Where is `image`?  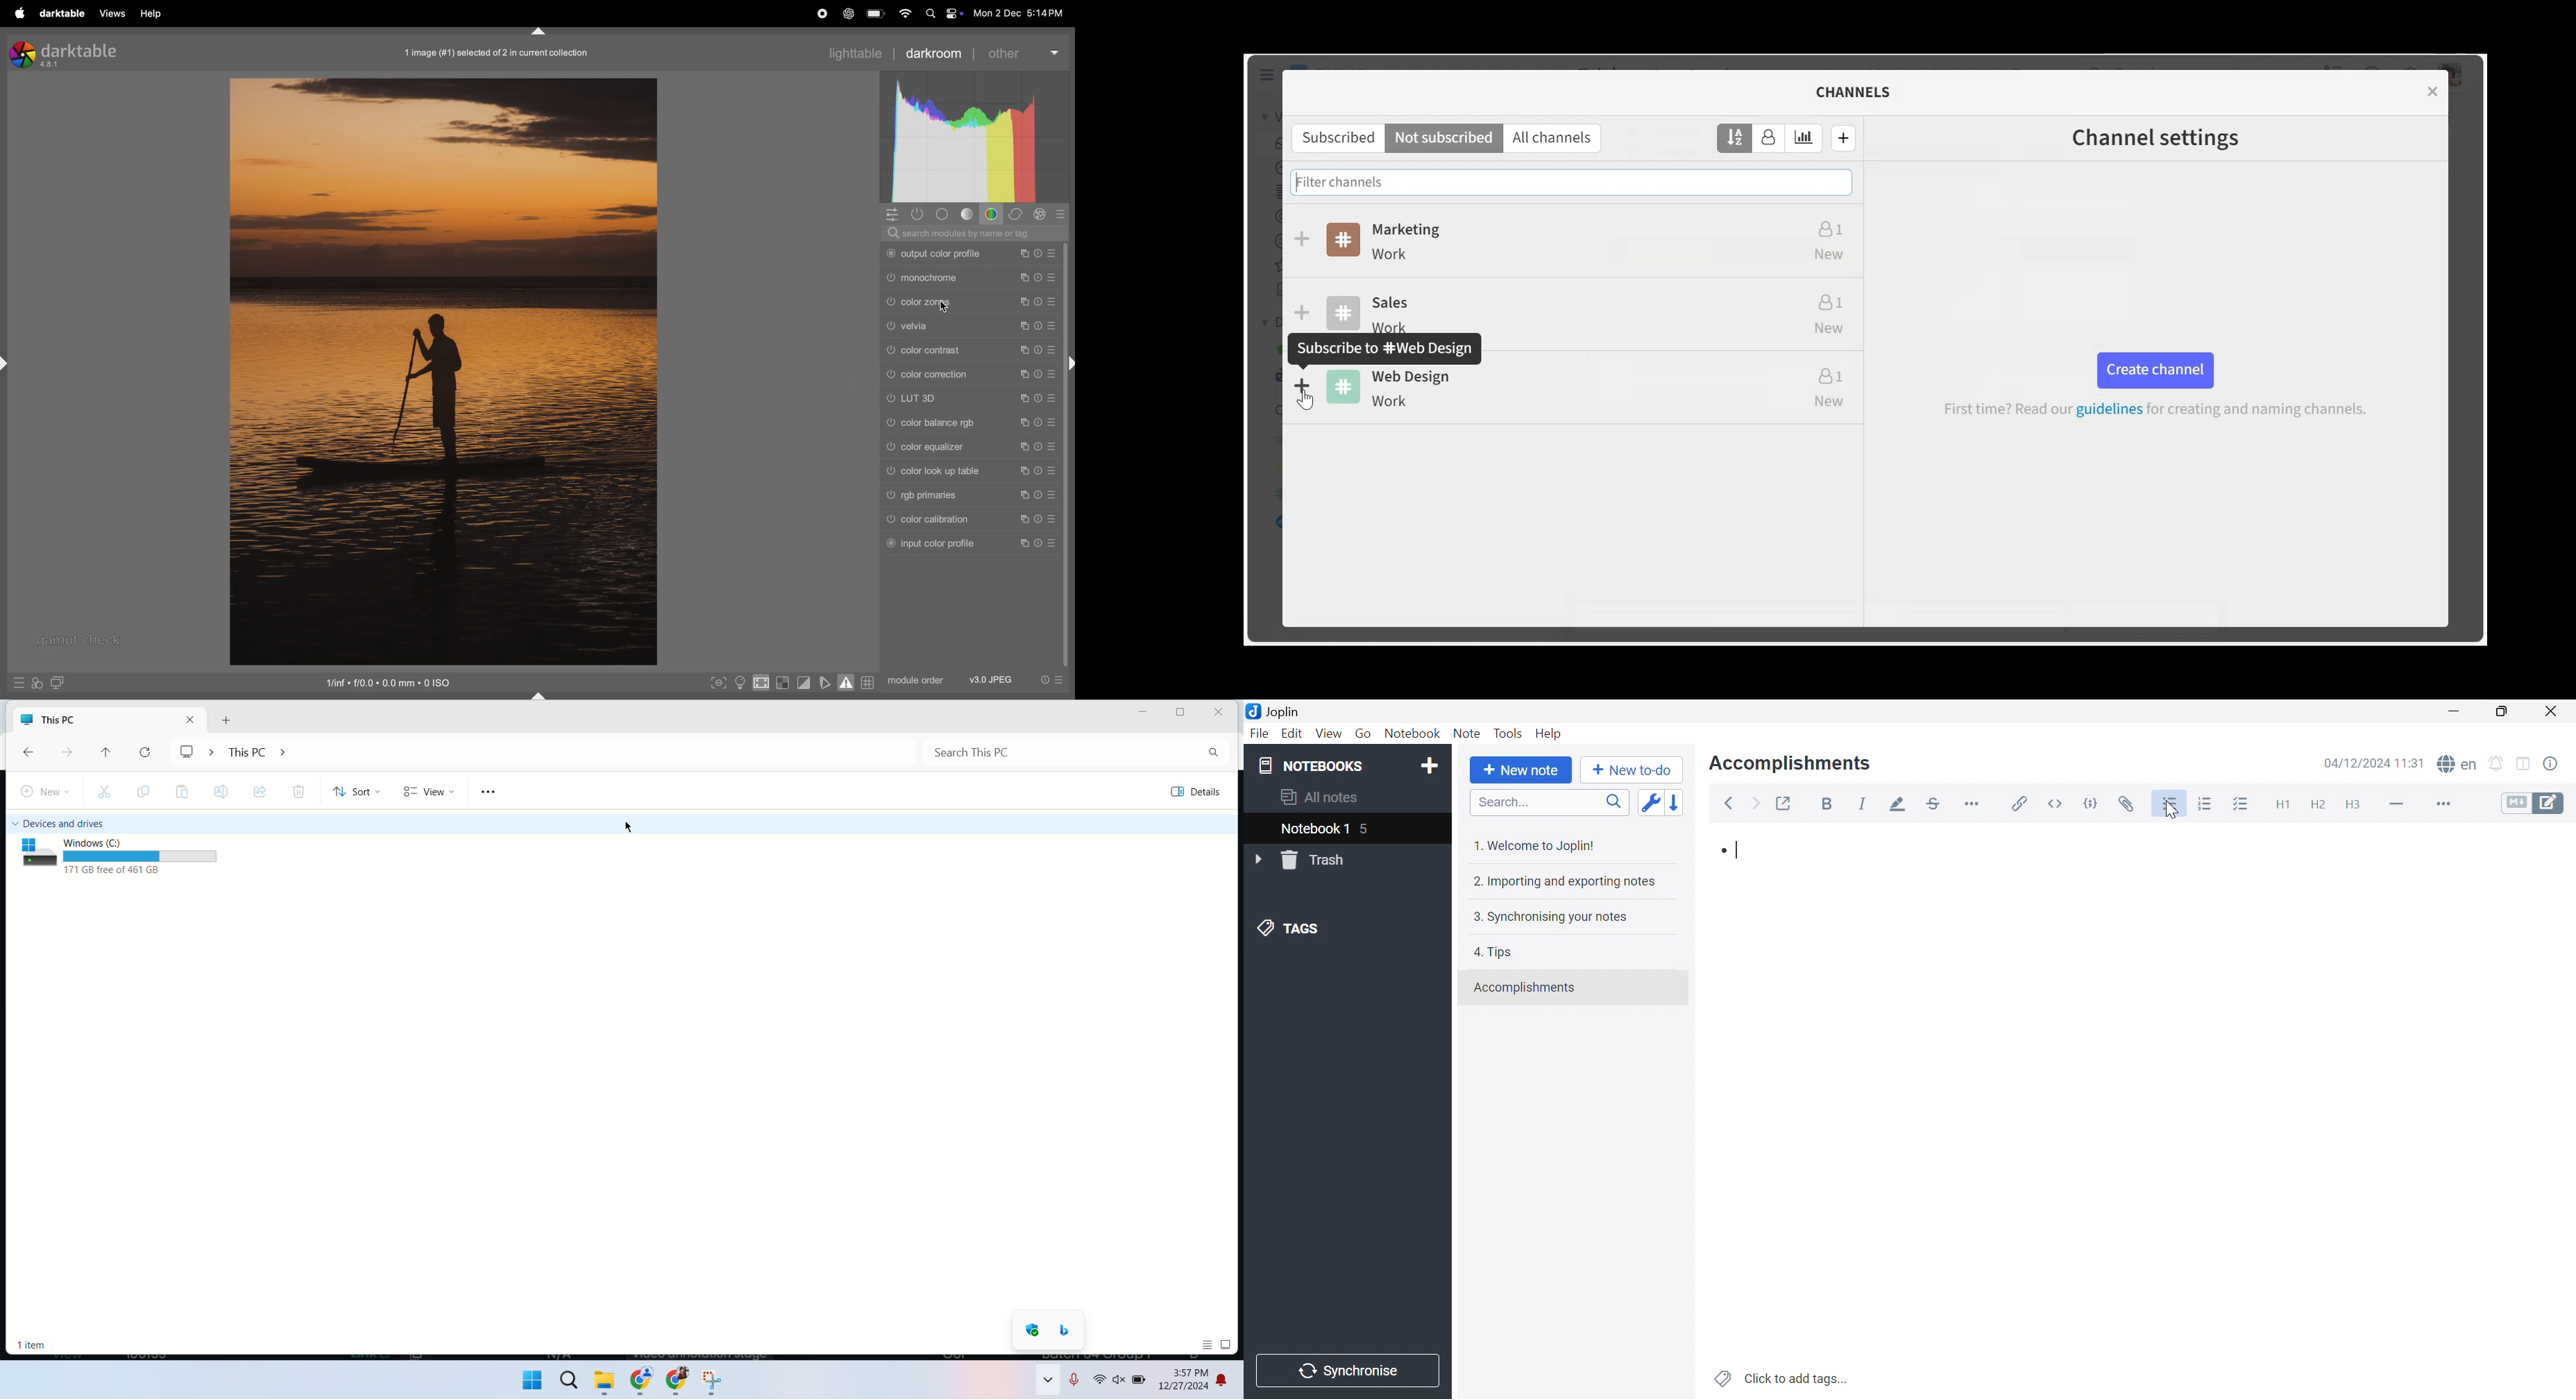 image is located at coordinates (443, 372).